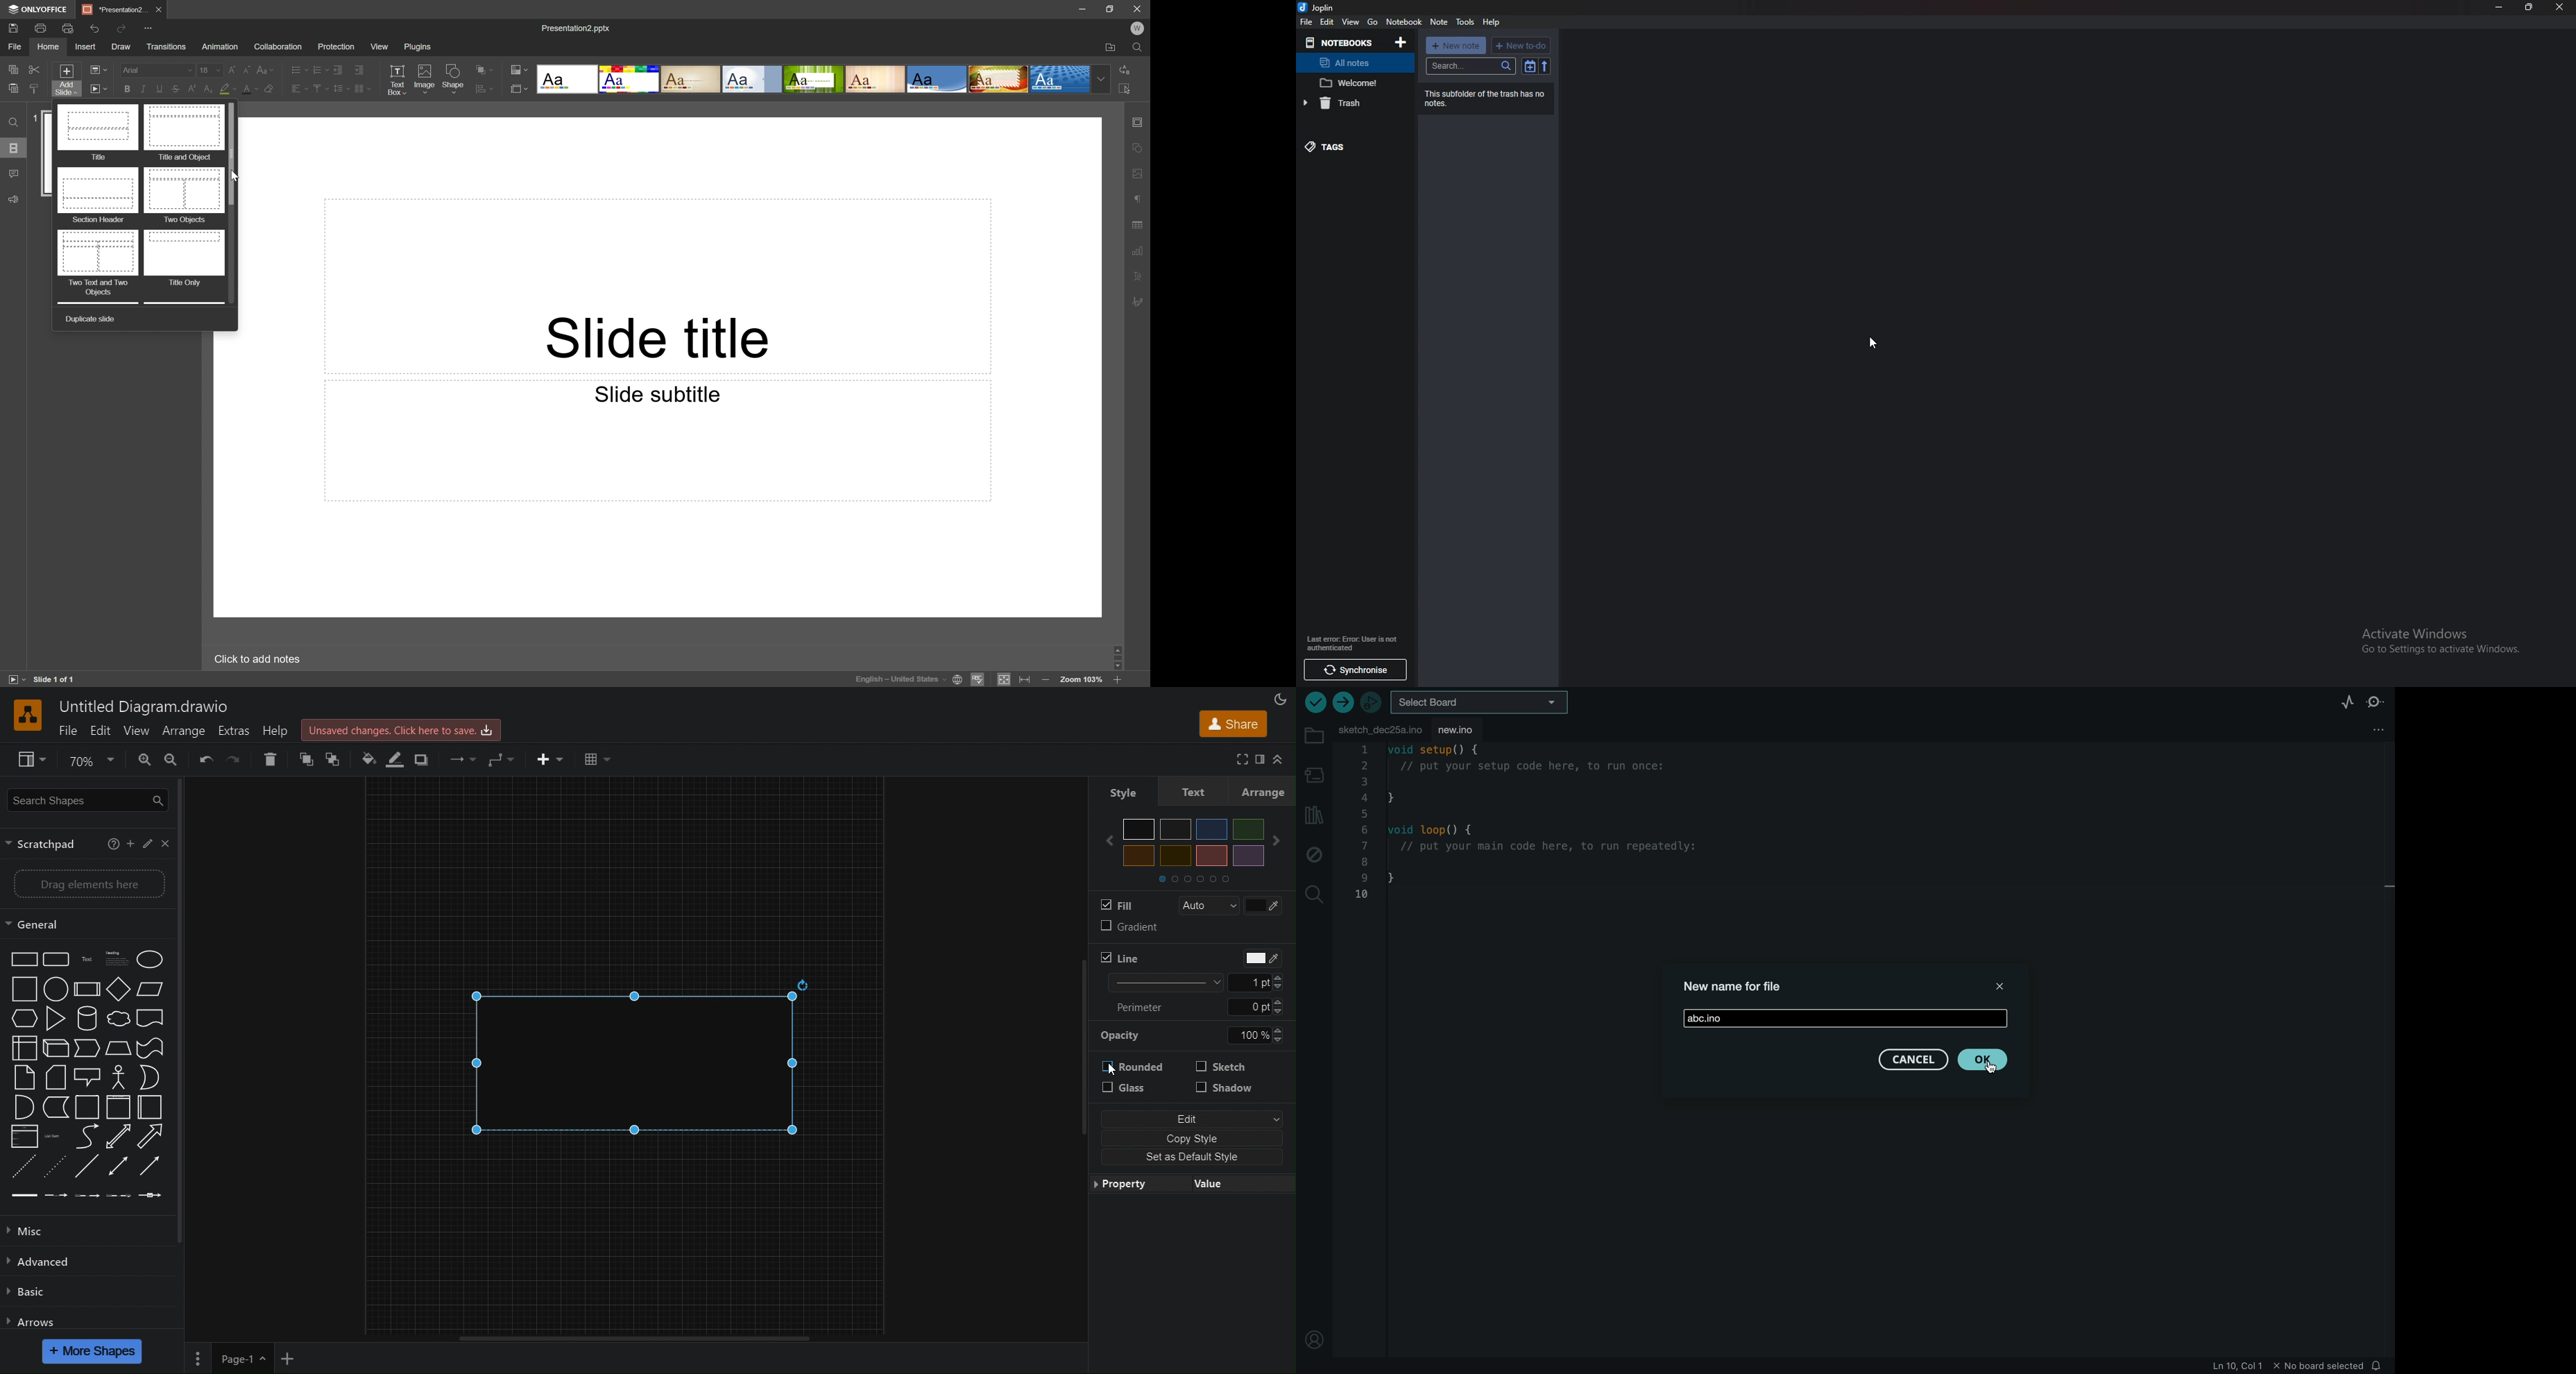 This screenshot has width=2576, height=1400. Describe the element at coordinates (229, 89) in the screenshot. I see `Highlight color` at that location.